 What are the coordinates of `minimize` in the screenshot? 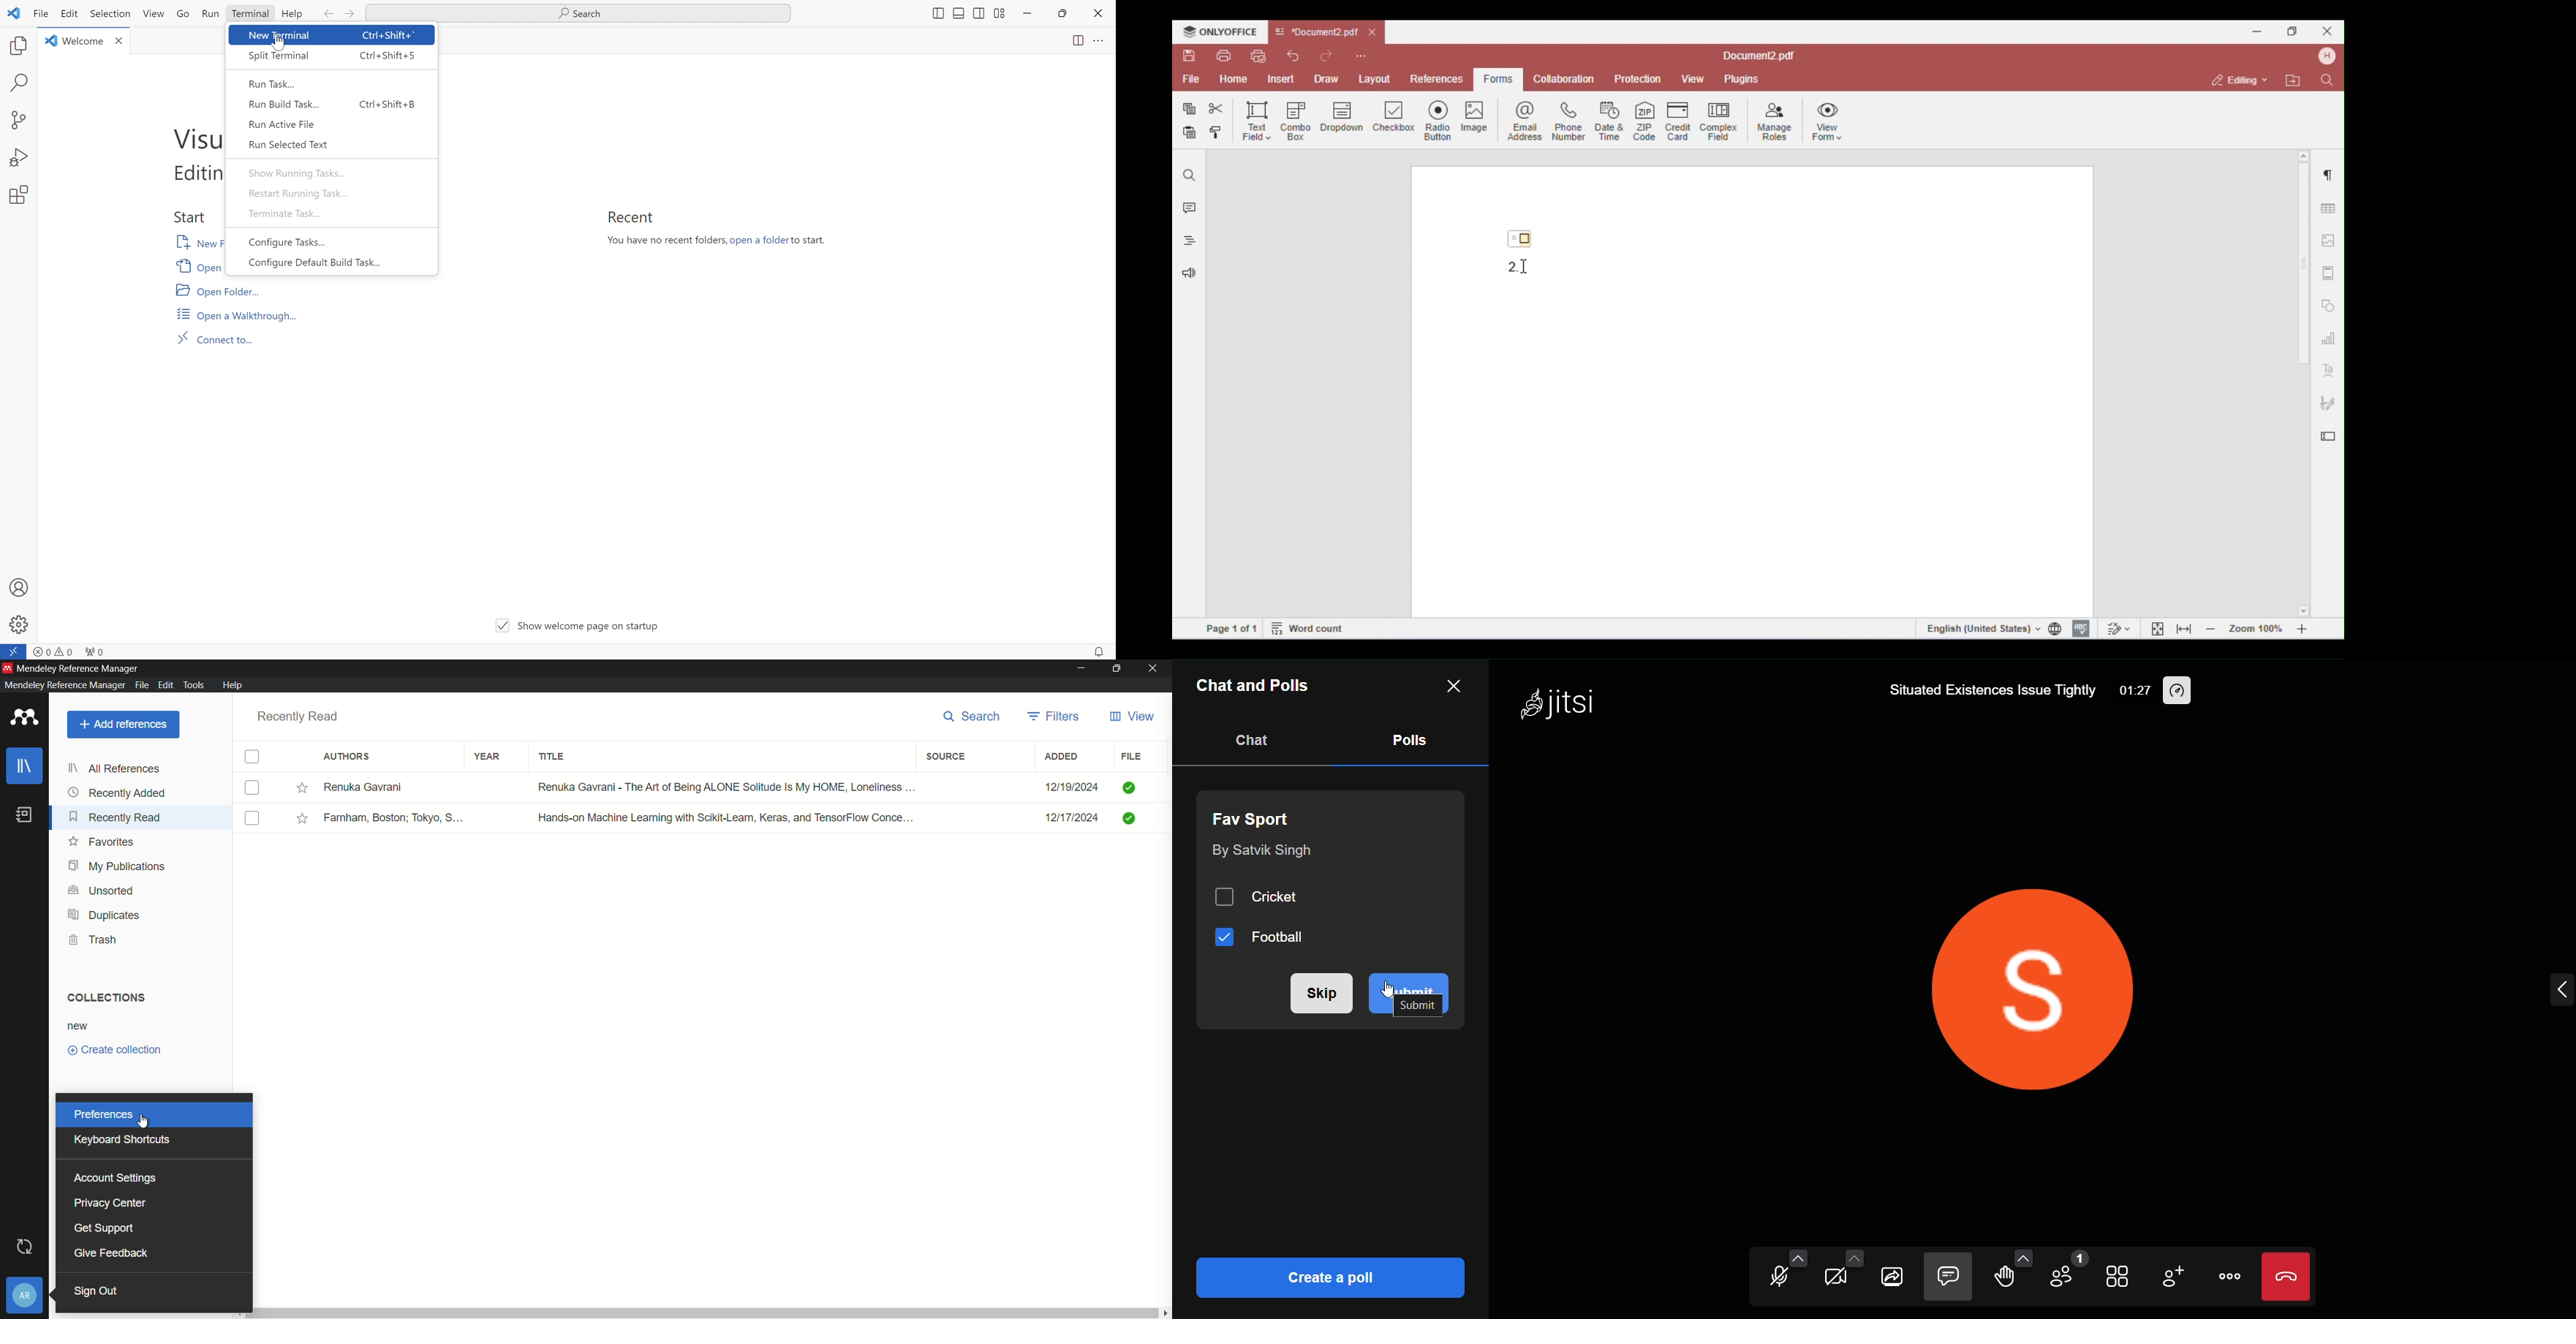 It's located at (1081, 669).